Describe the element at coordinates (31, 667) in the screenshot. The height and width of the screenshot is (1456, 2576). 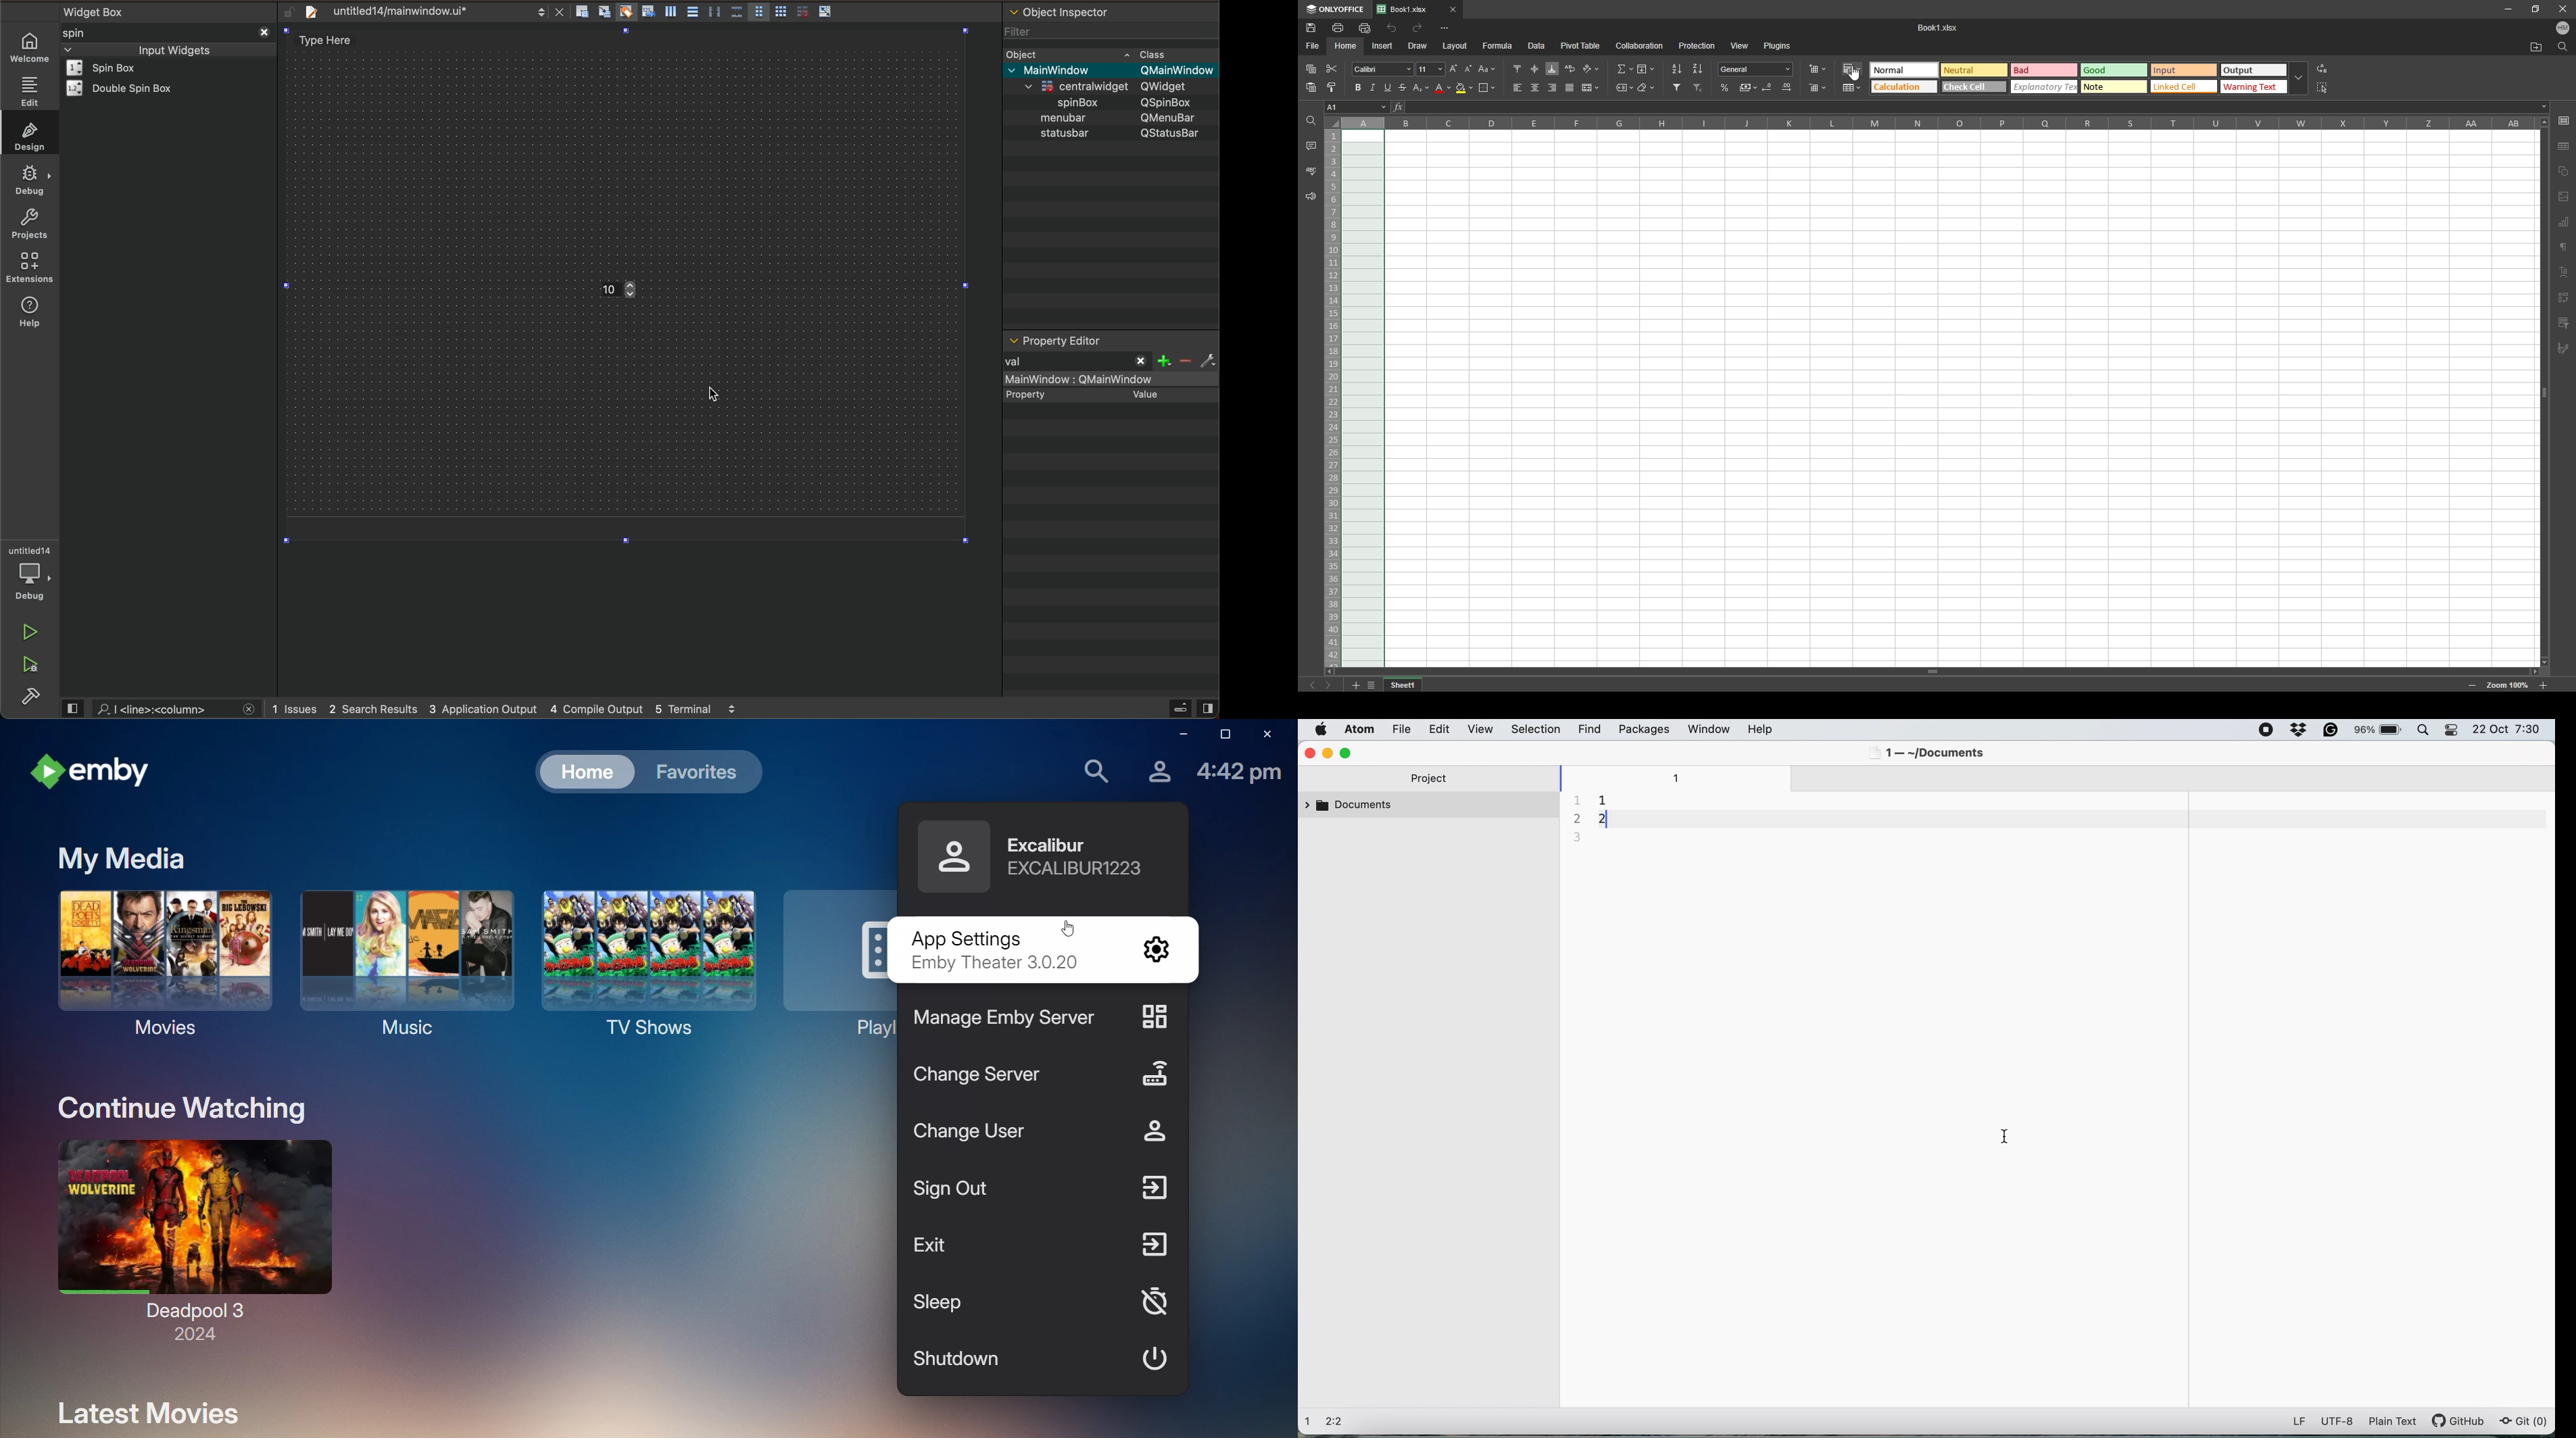
I see `run and debug` at that location.